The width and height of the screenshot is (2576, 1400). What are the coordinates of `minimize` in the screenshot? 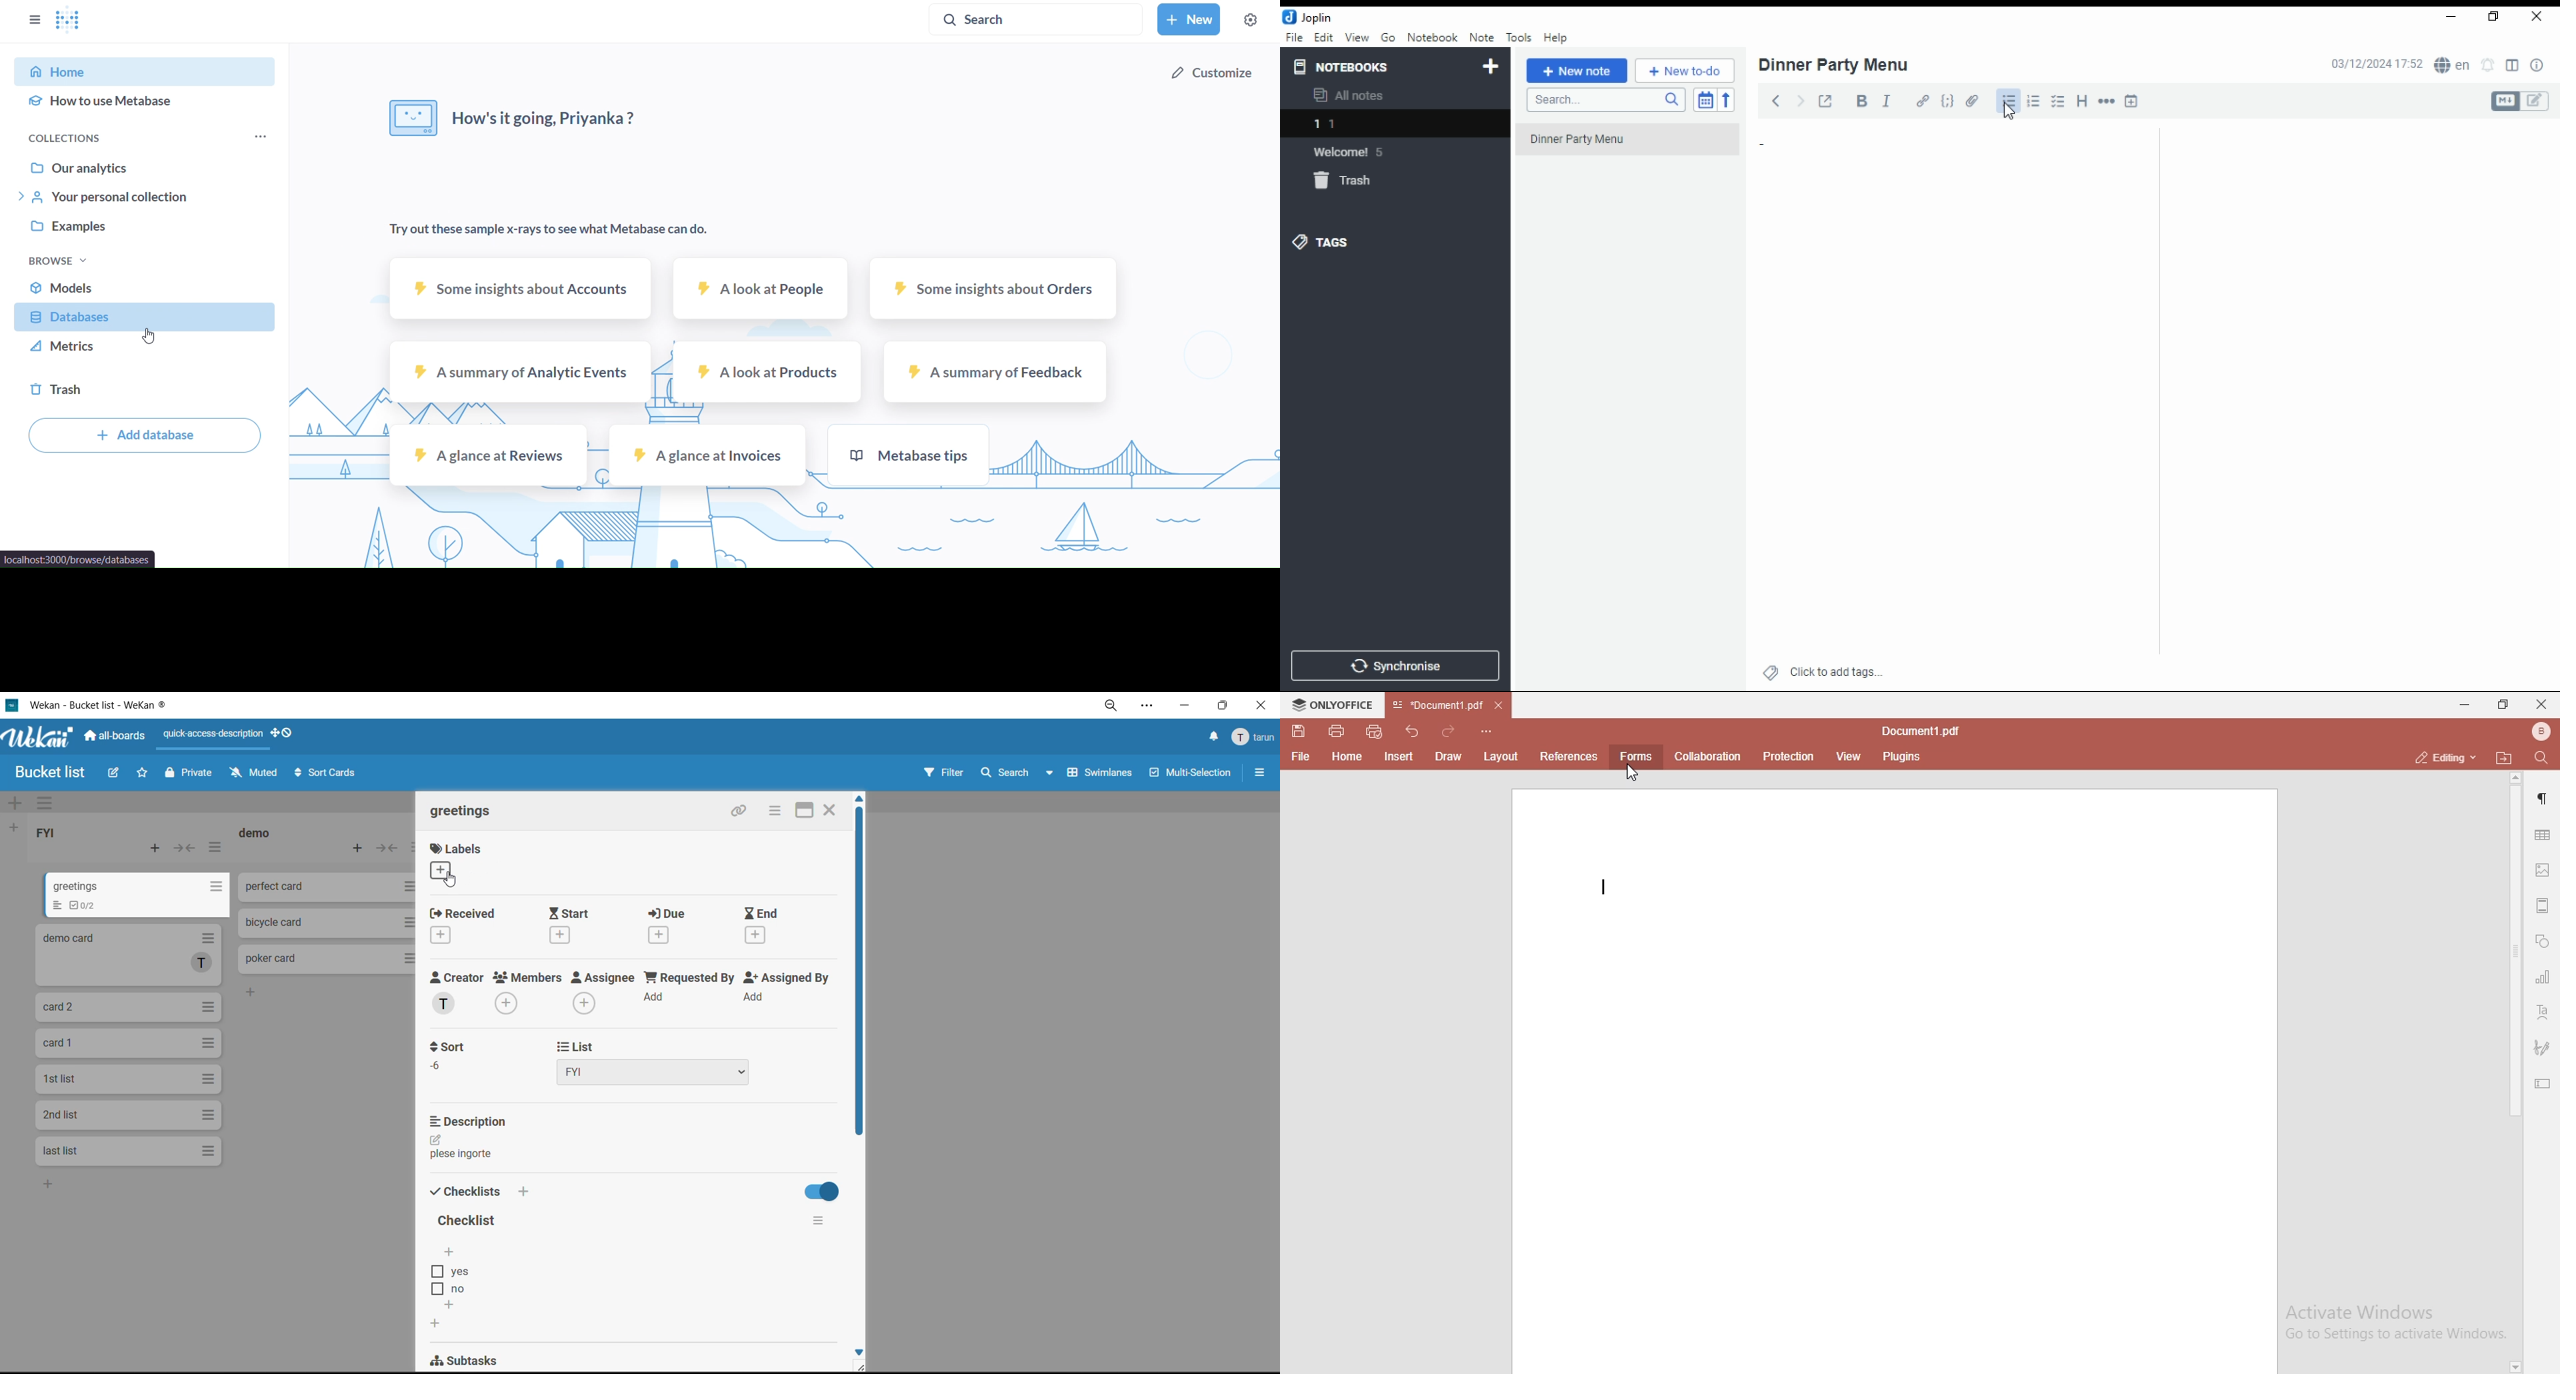 It's located at (2452, 17).